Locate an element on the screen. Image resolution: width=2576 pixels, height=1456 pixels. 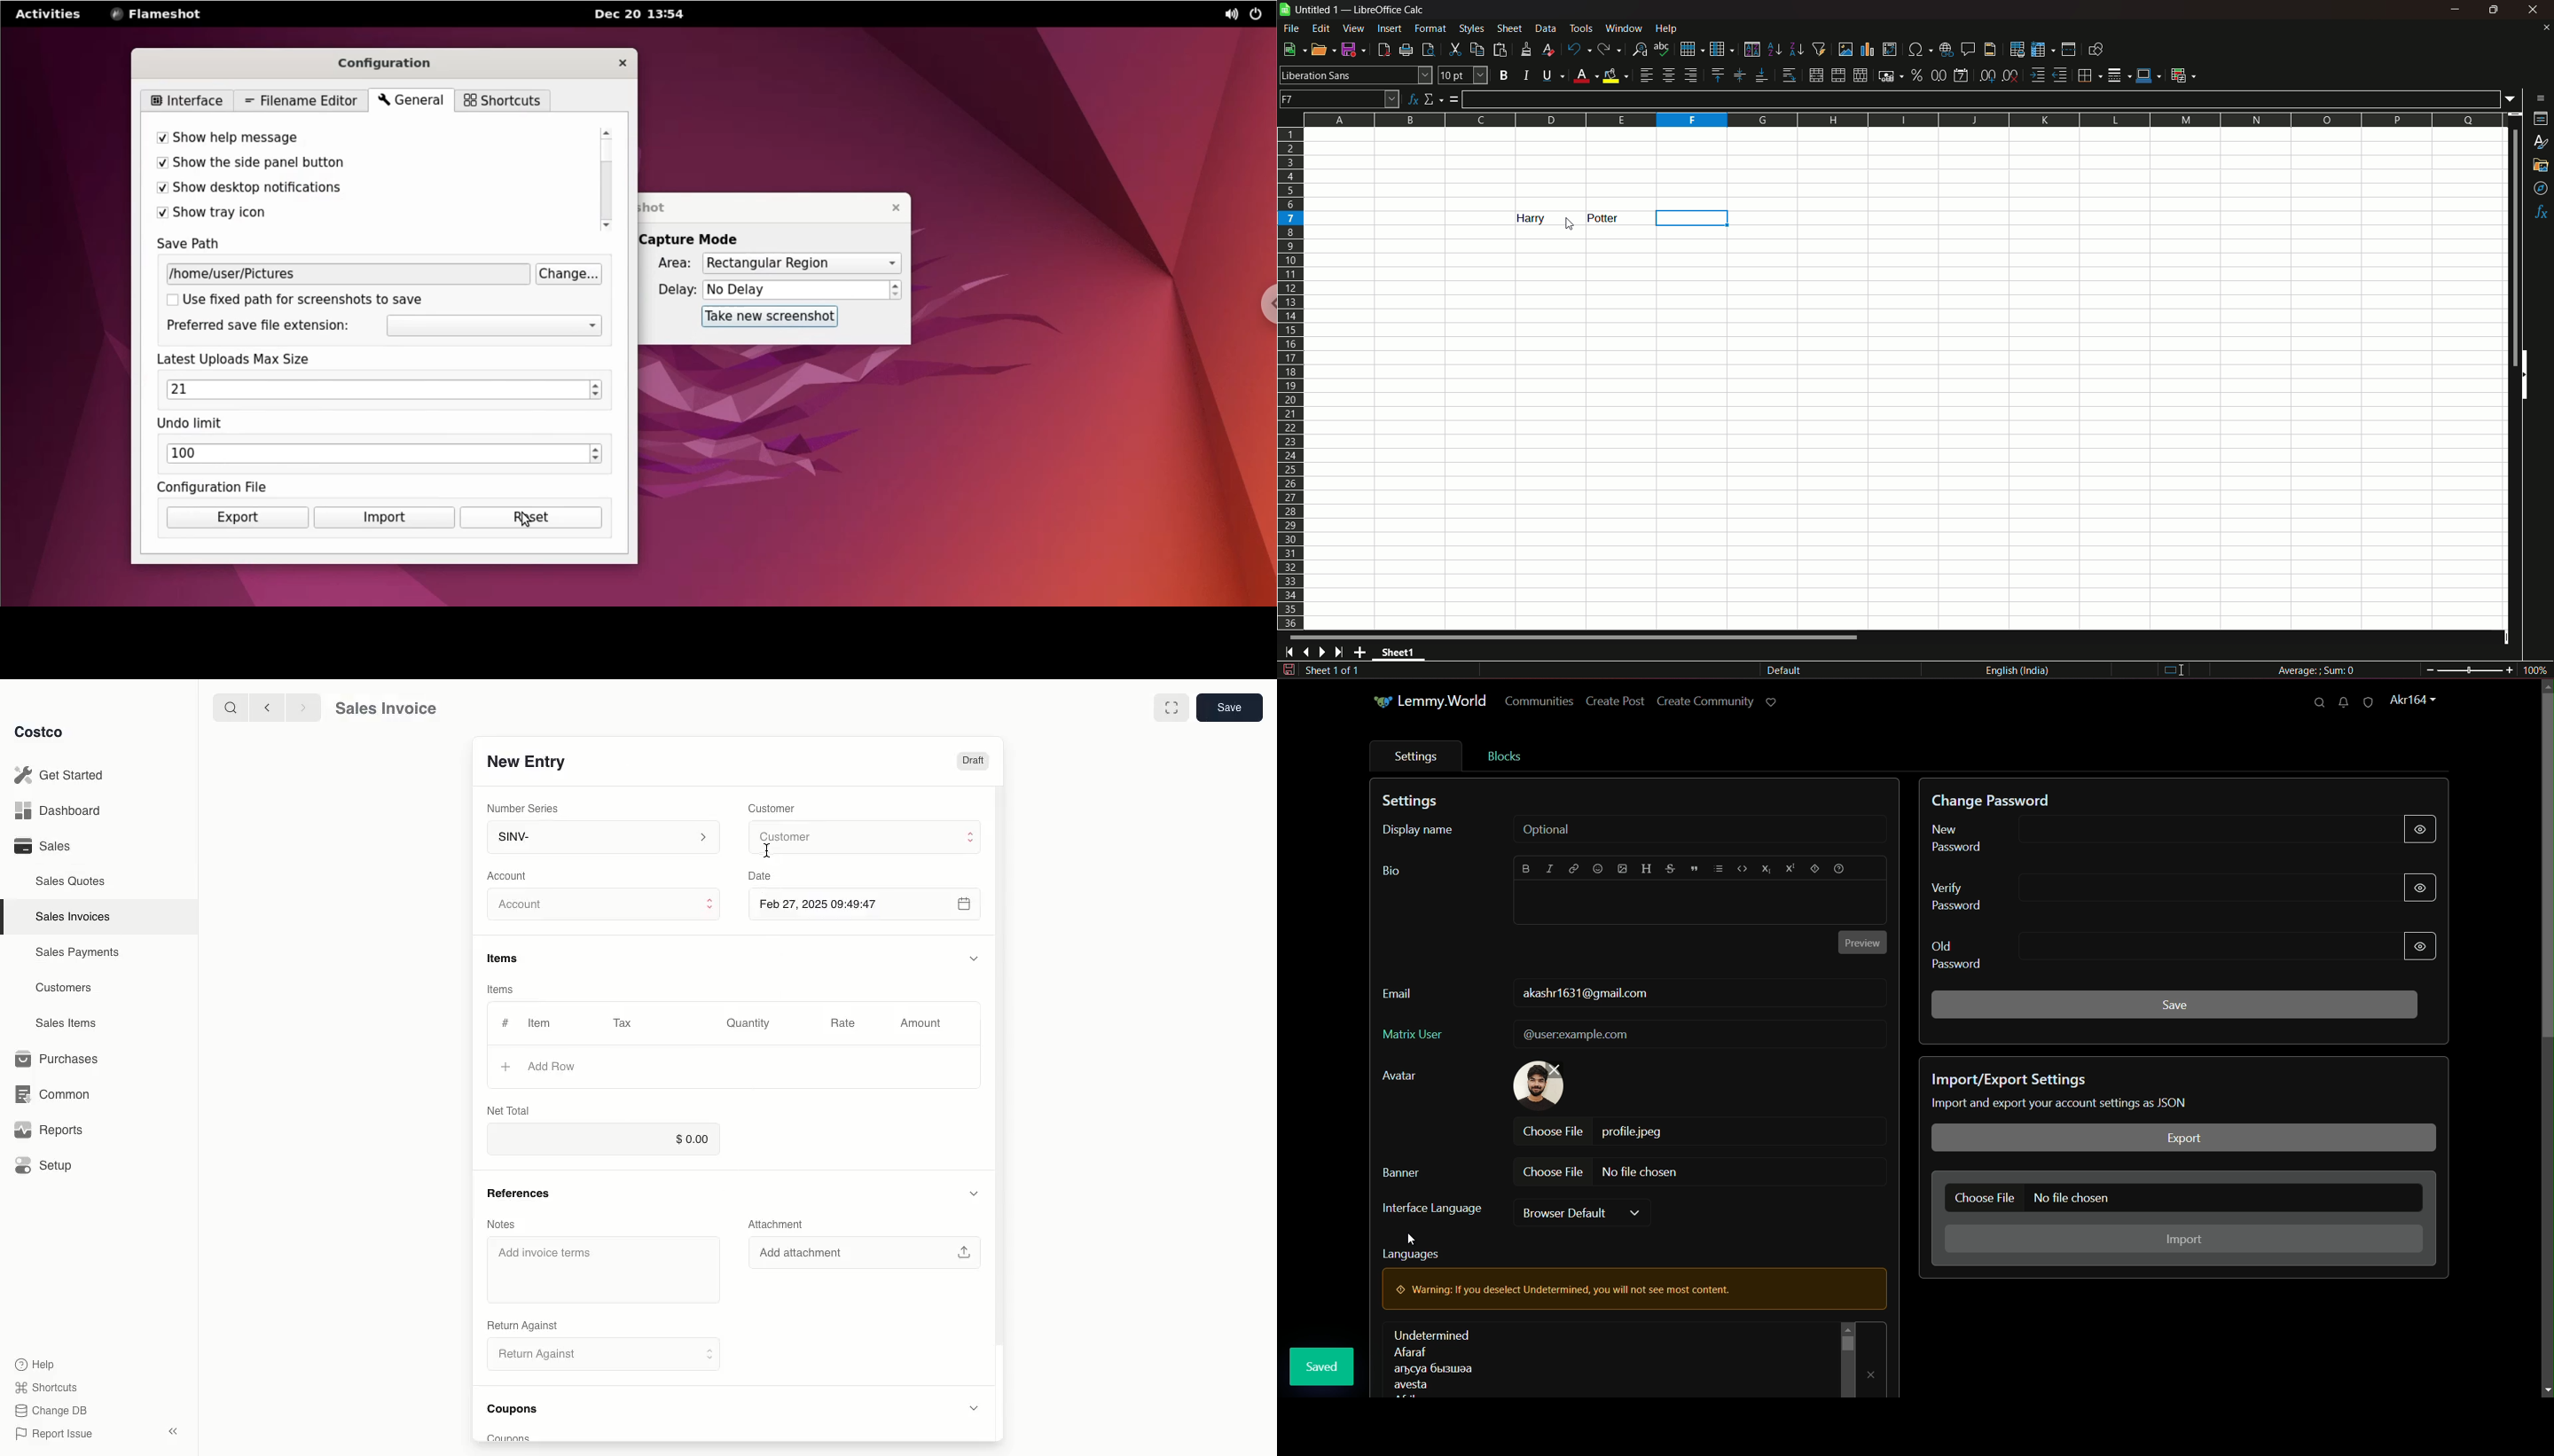
align right is located at coordinates (1693, 75).